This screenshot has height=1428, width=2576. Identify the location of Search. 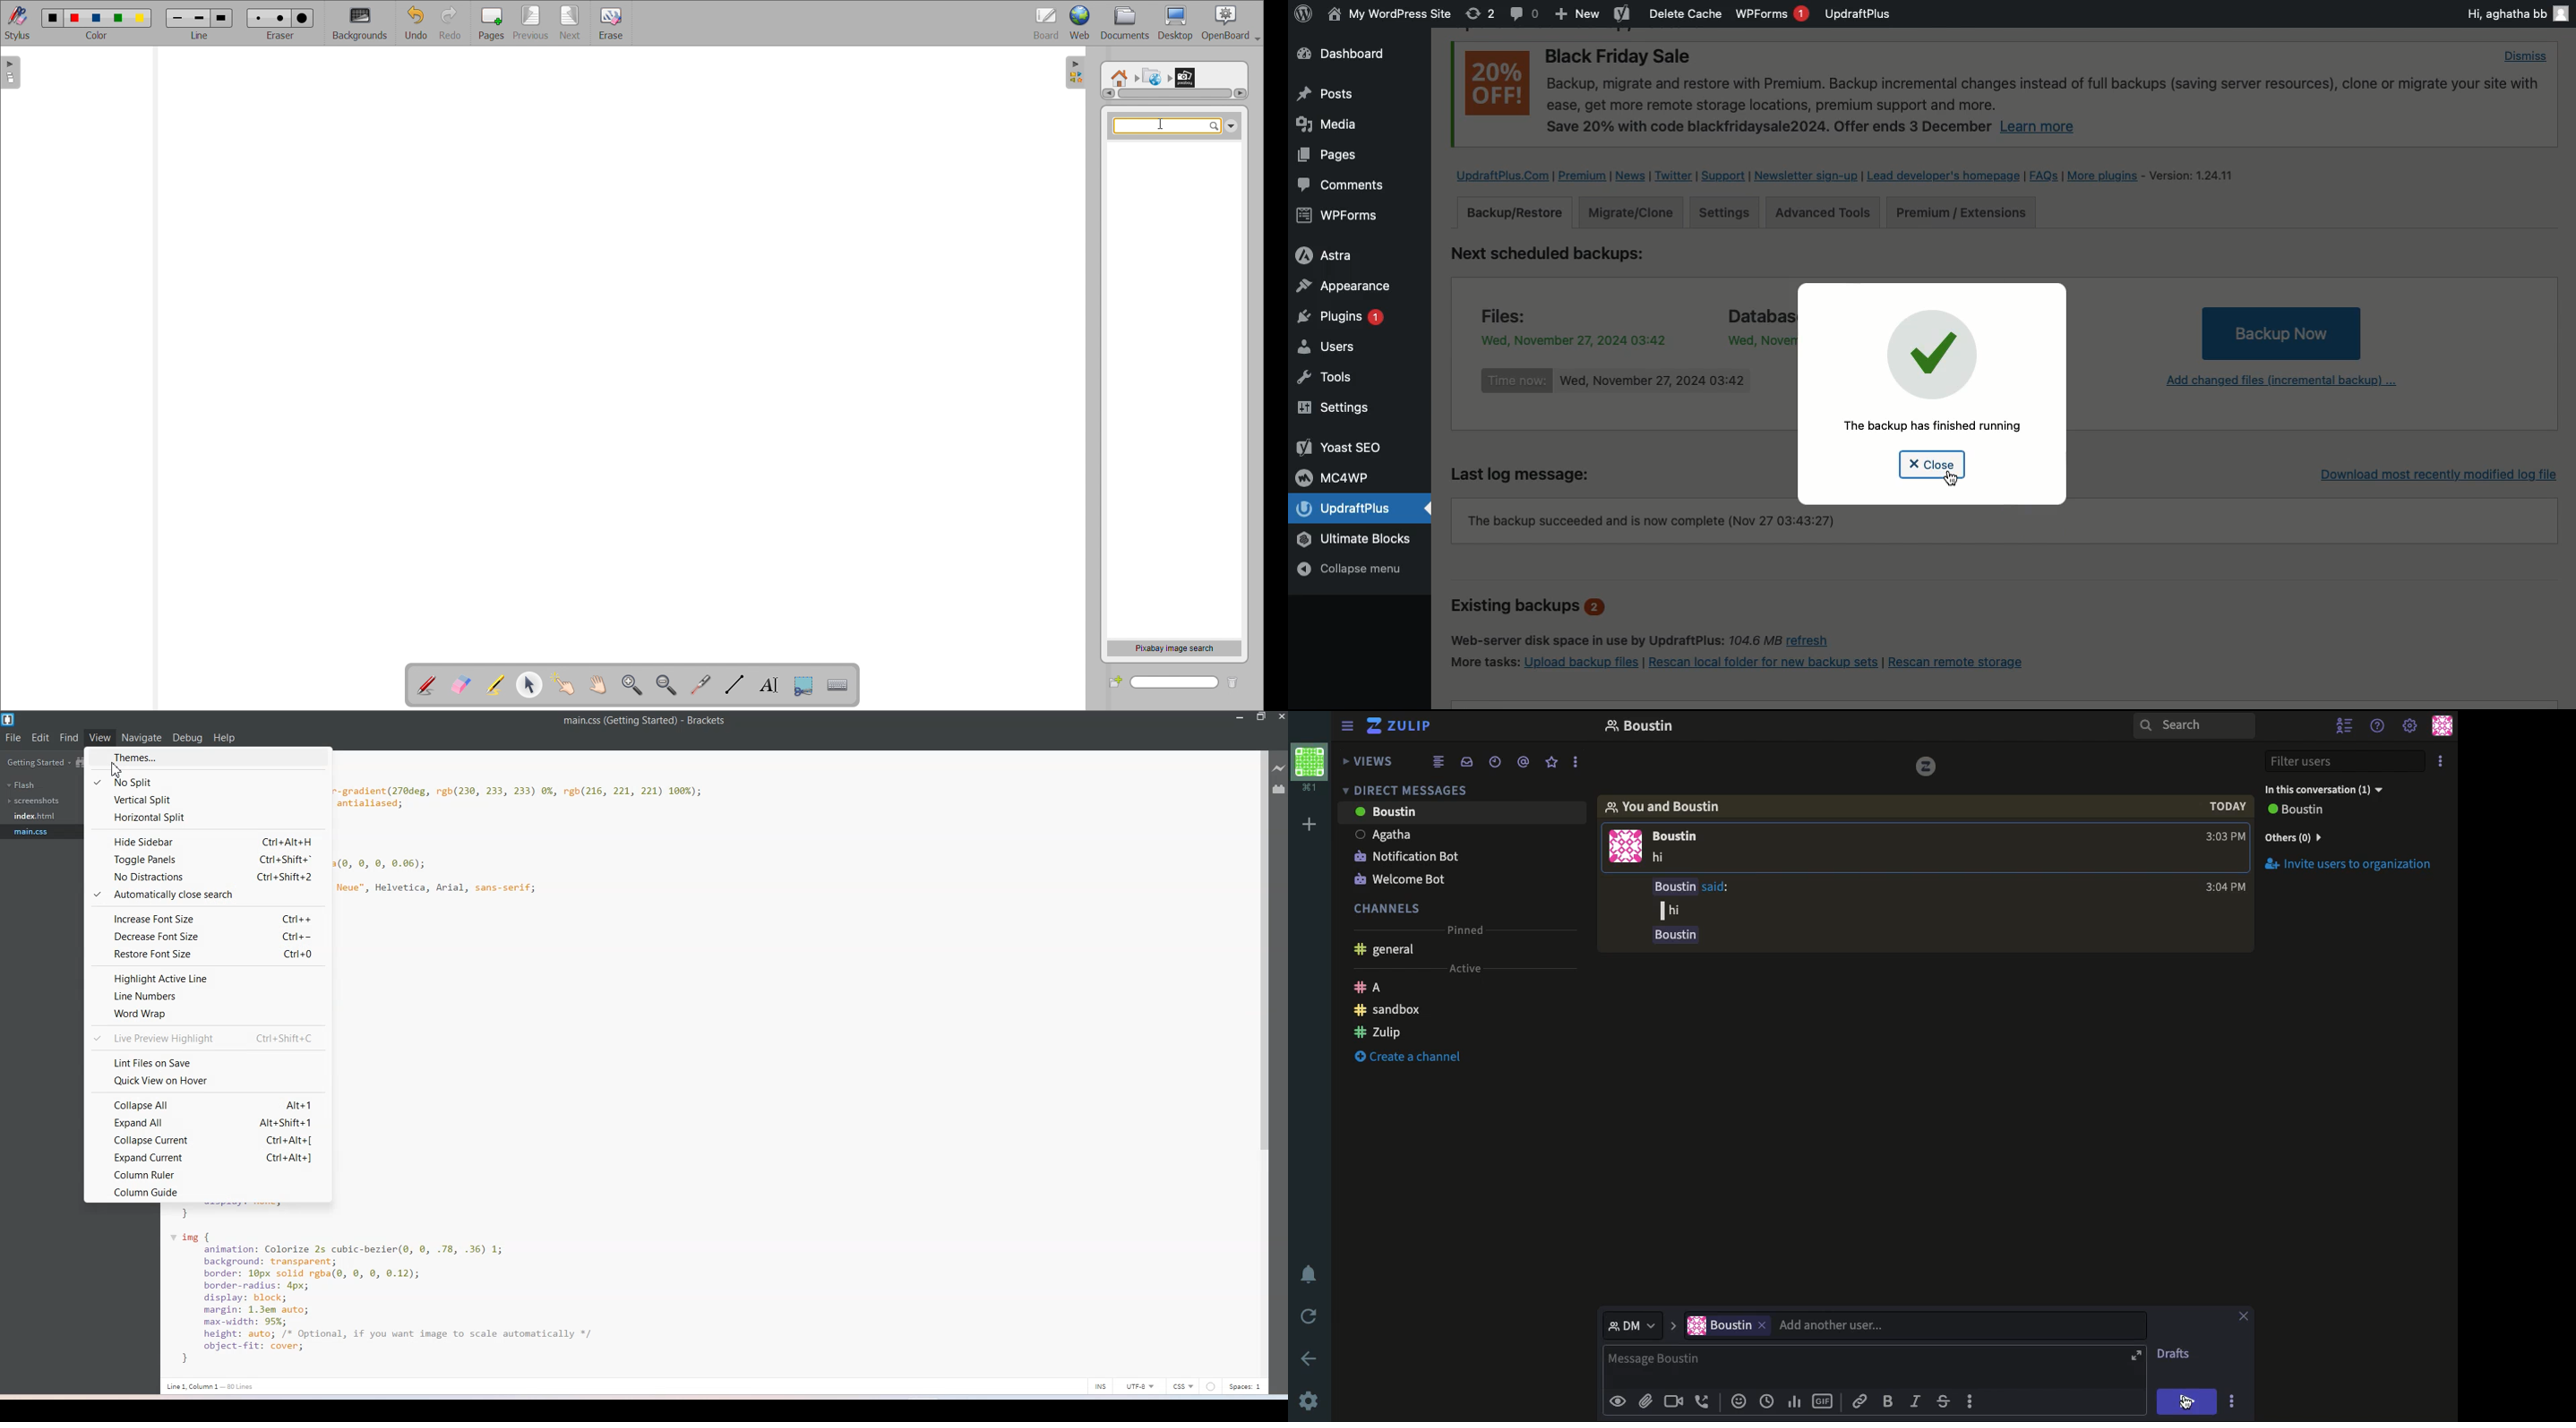
(2194, 727).